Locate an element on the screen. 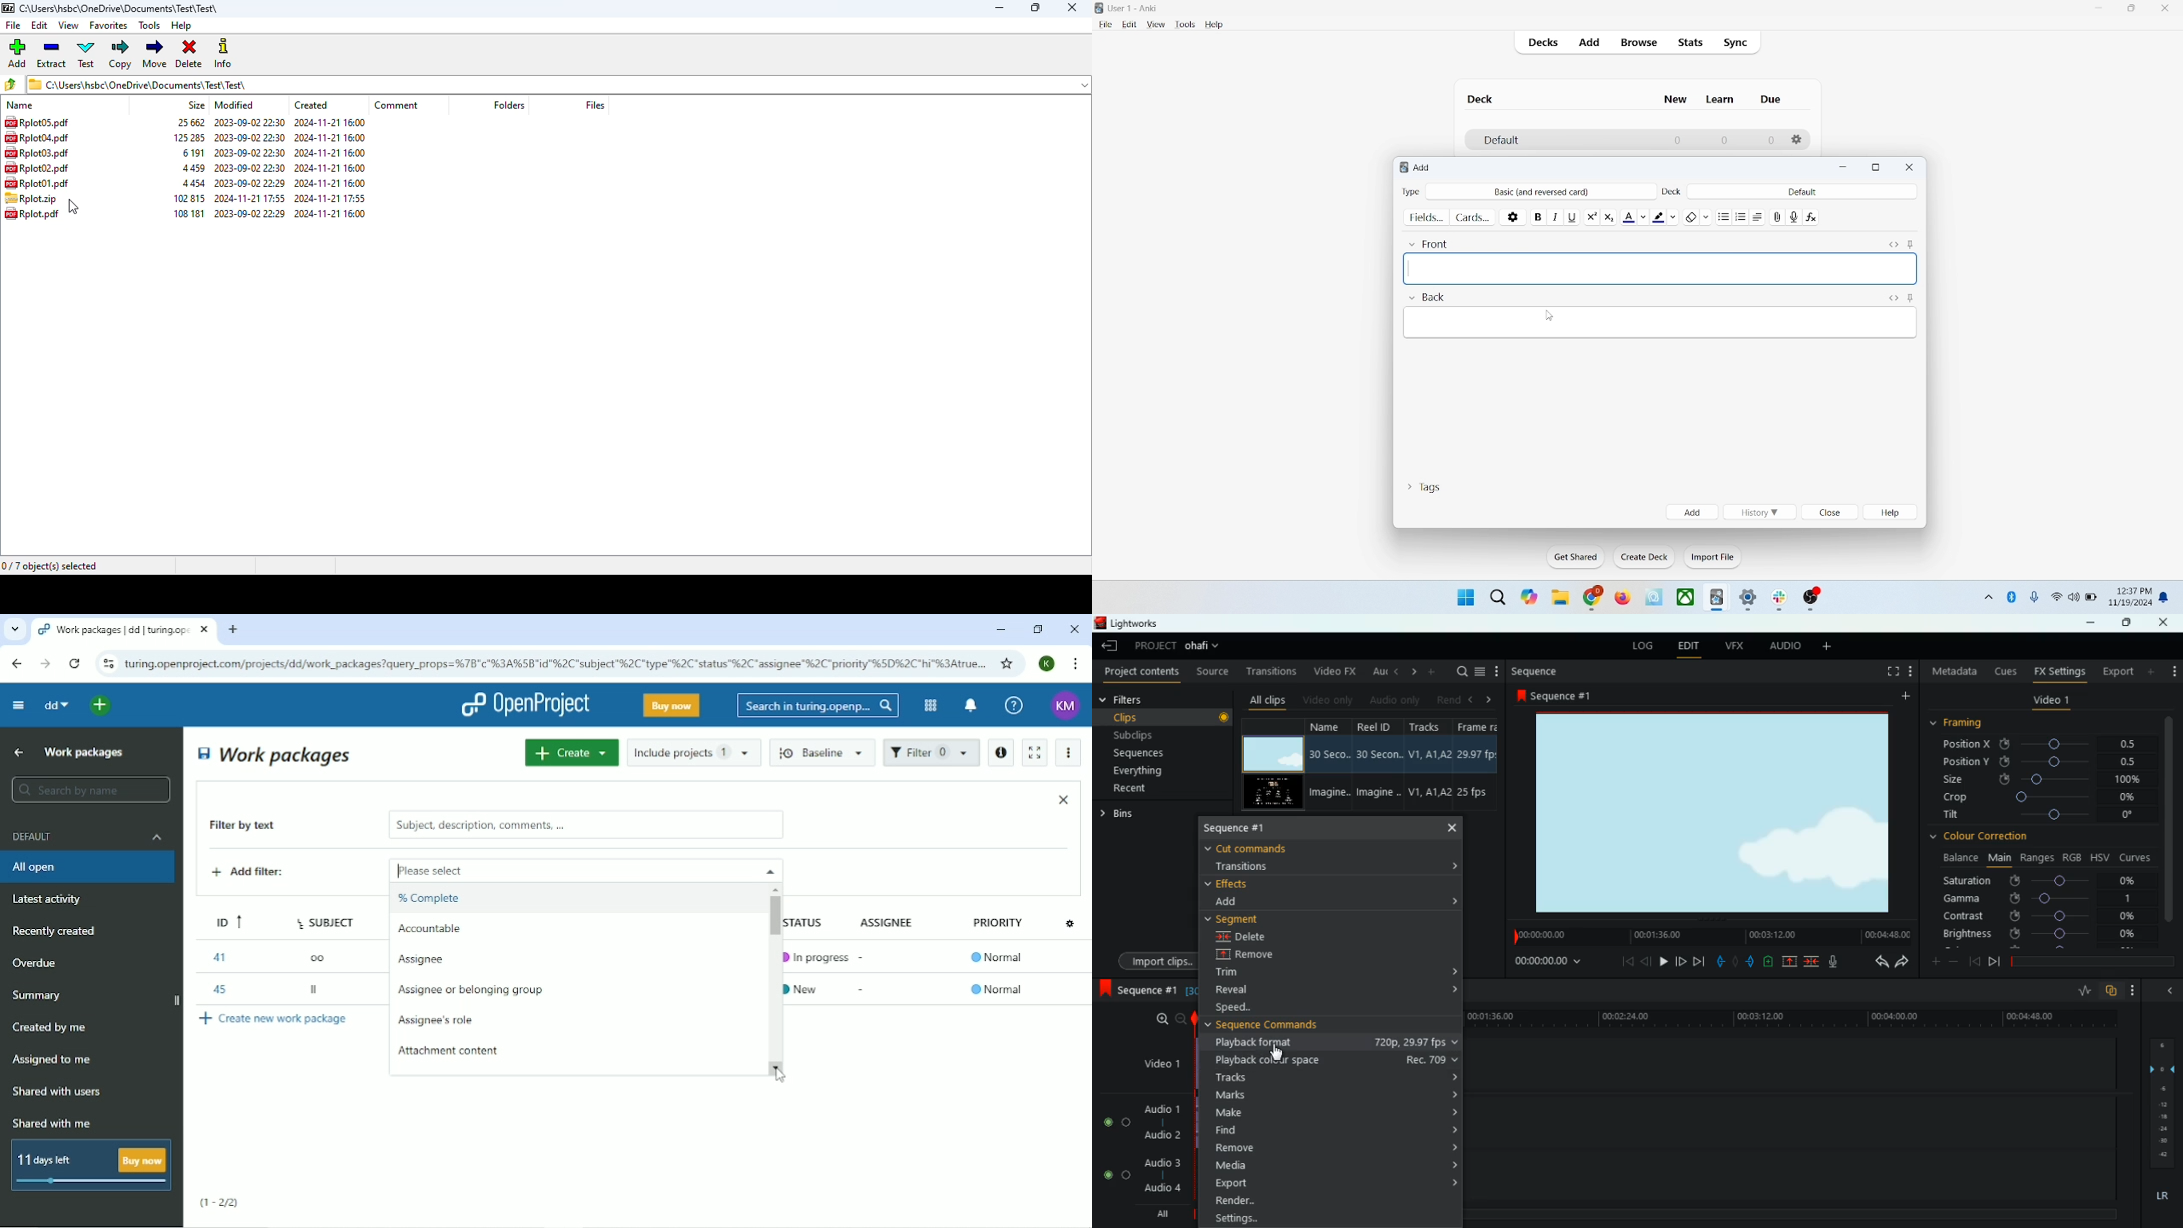 The image size is (2184, 1232). logo is located at coordinates (1401, 169).